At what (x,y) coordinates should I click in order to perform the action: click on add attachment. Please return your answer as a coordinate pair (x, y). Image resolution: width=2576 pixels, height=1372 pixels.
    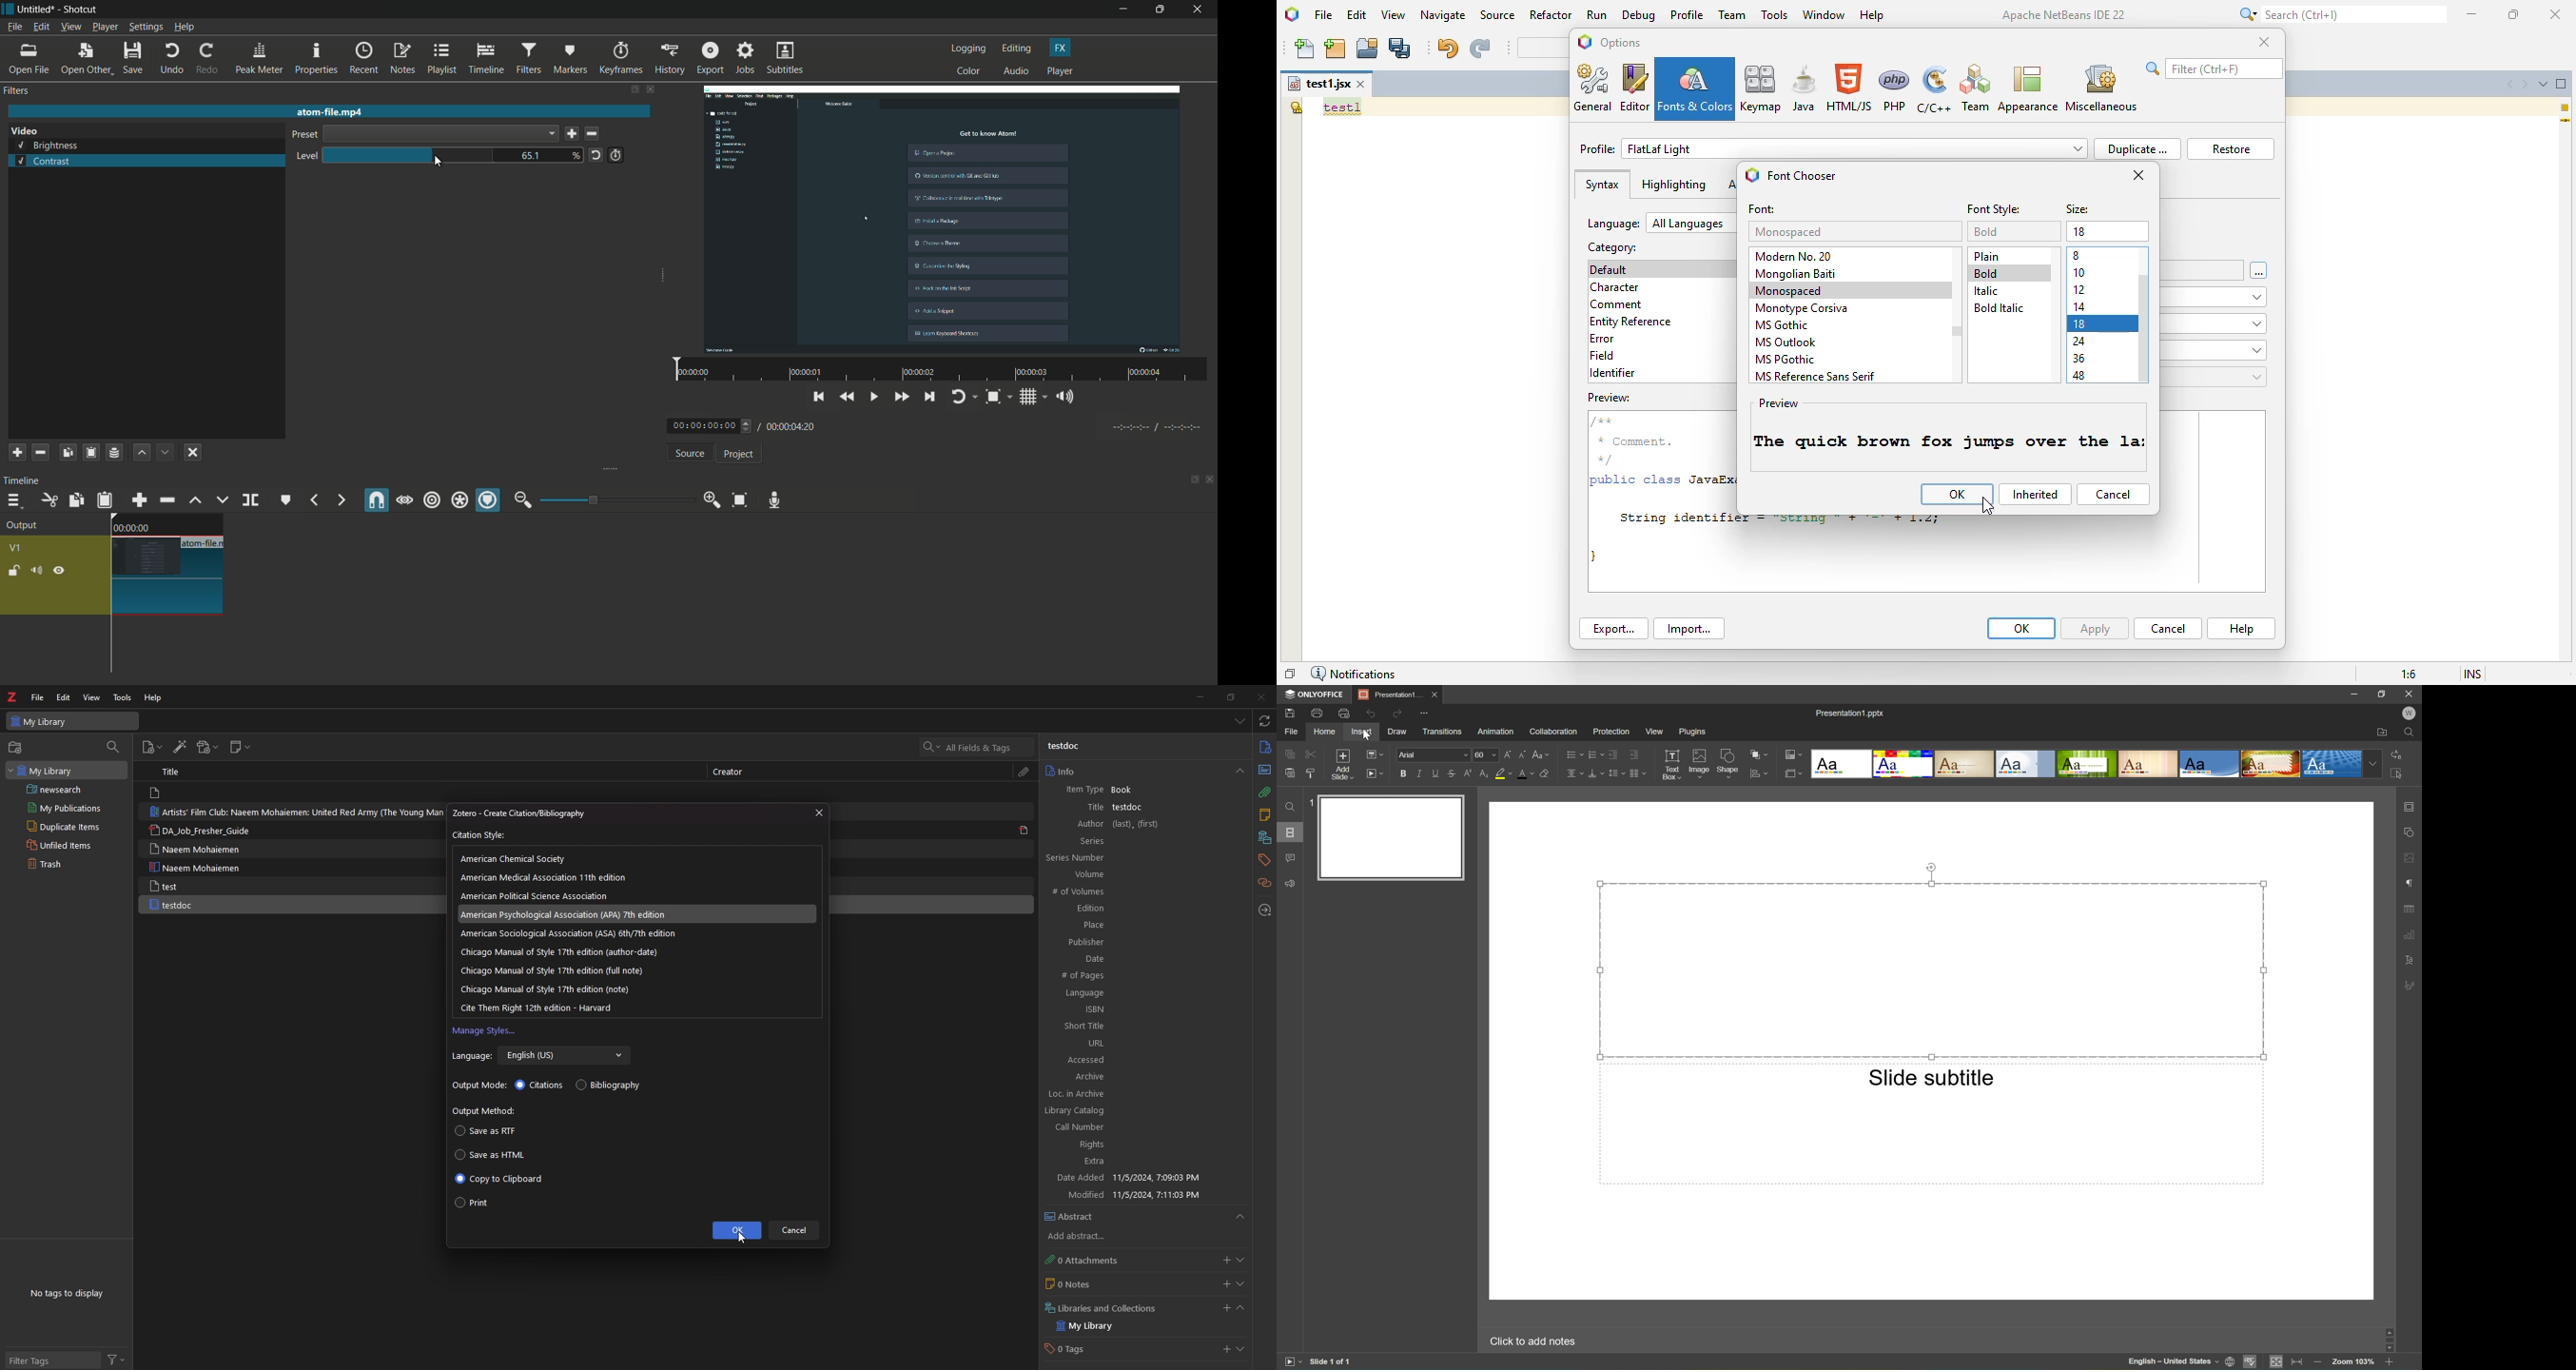
    Looking at the image, I should click on (207, 748).